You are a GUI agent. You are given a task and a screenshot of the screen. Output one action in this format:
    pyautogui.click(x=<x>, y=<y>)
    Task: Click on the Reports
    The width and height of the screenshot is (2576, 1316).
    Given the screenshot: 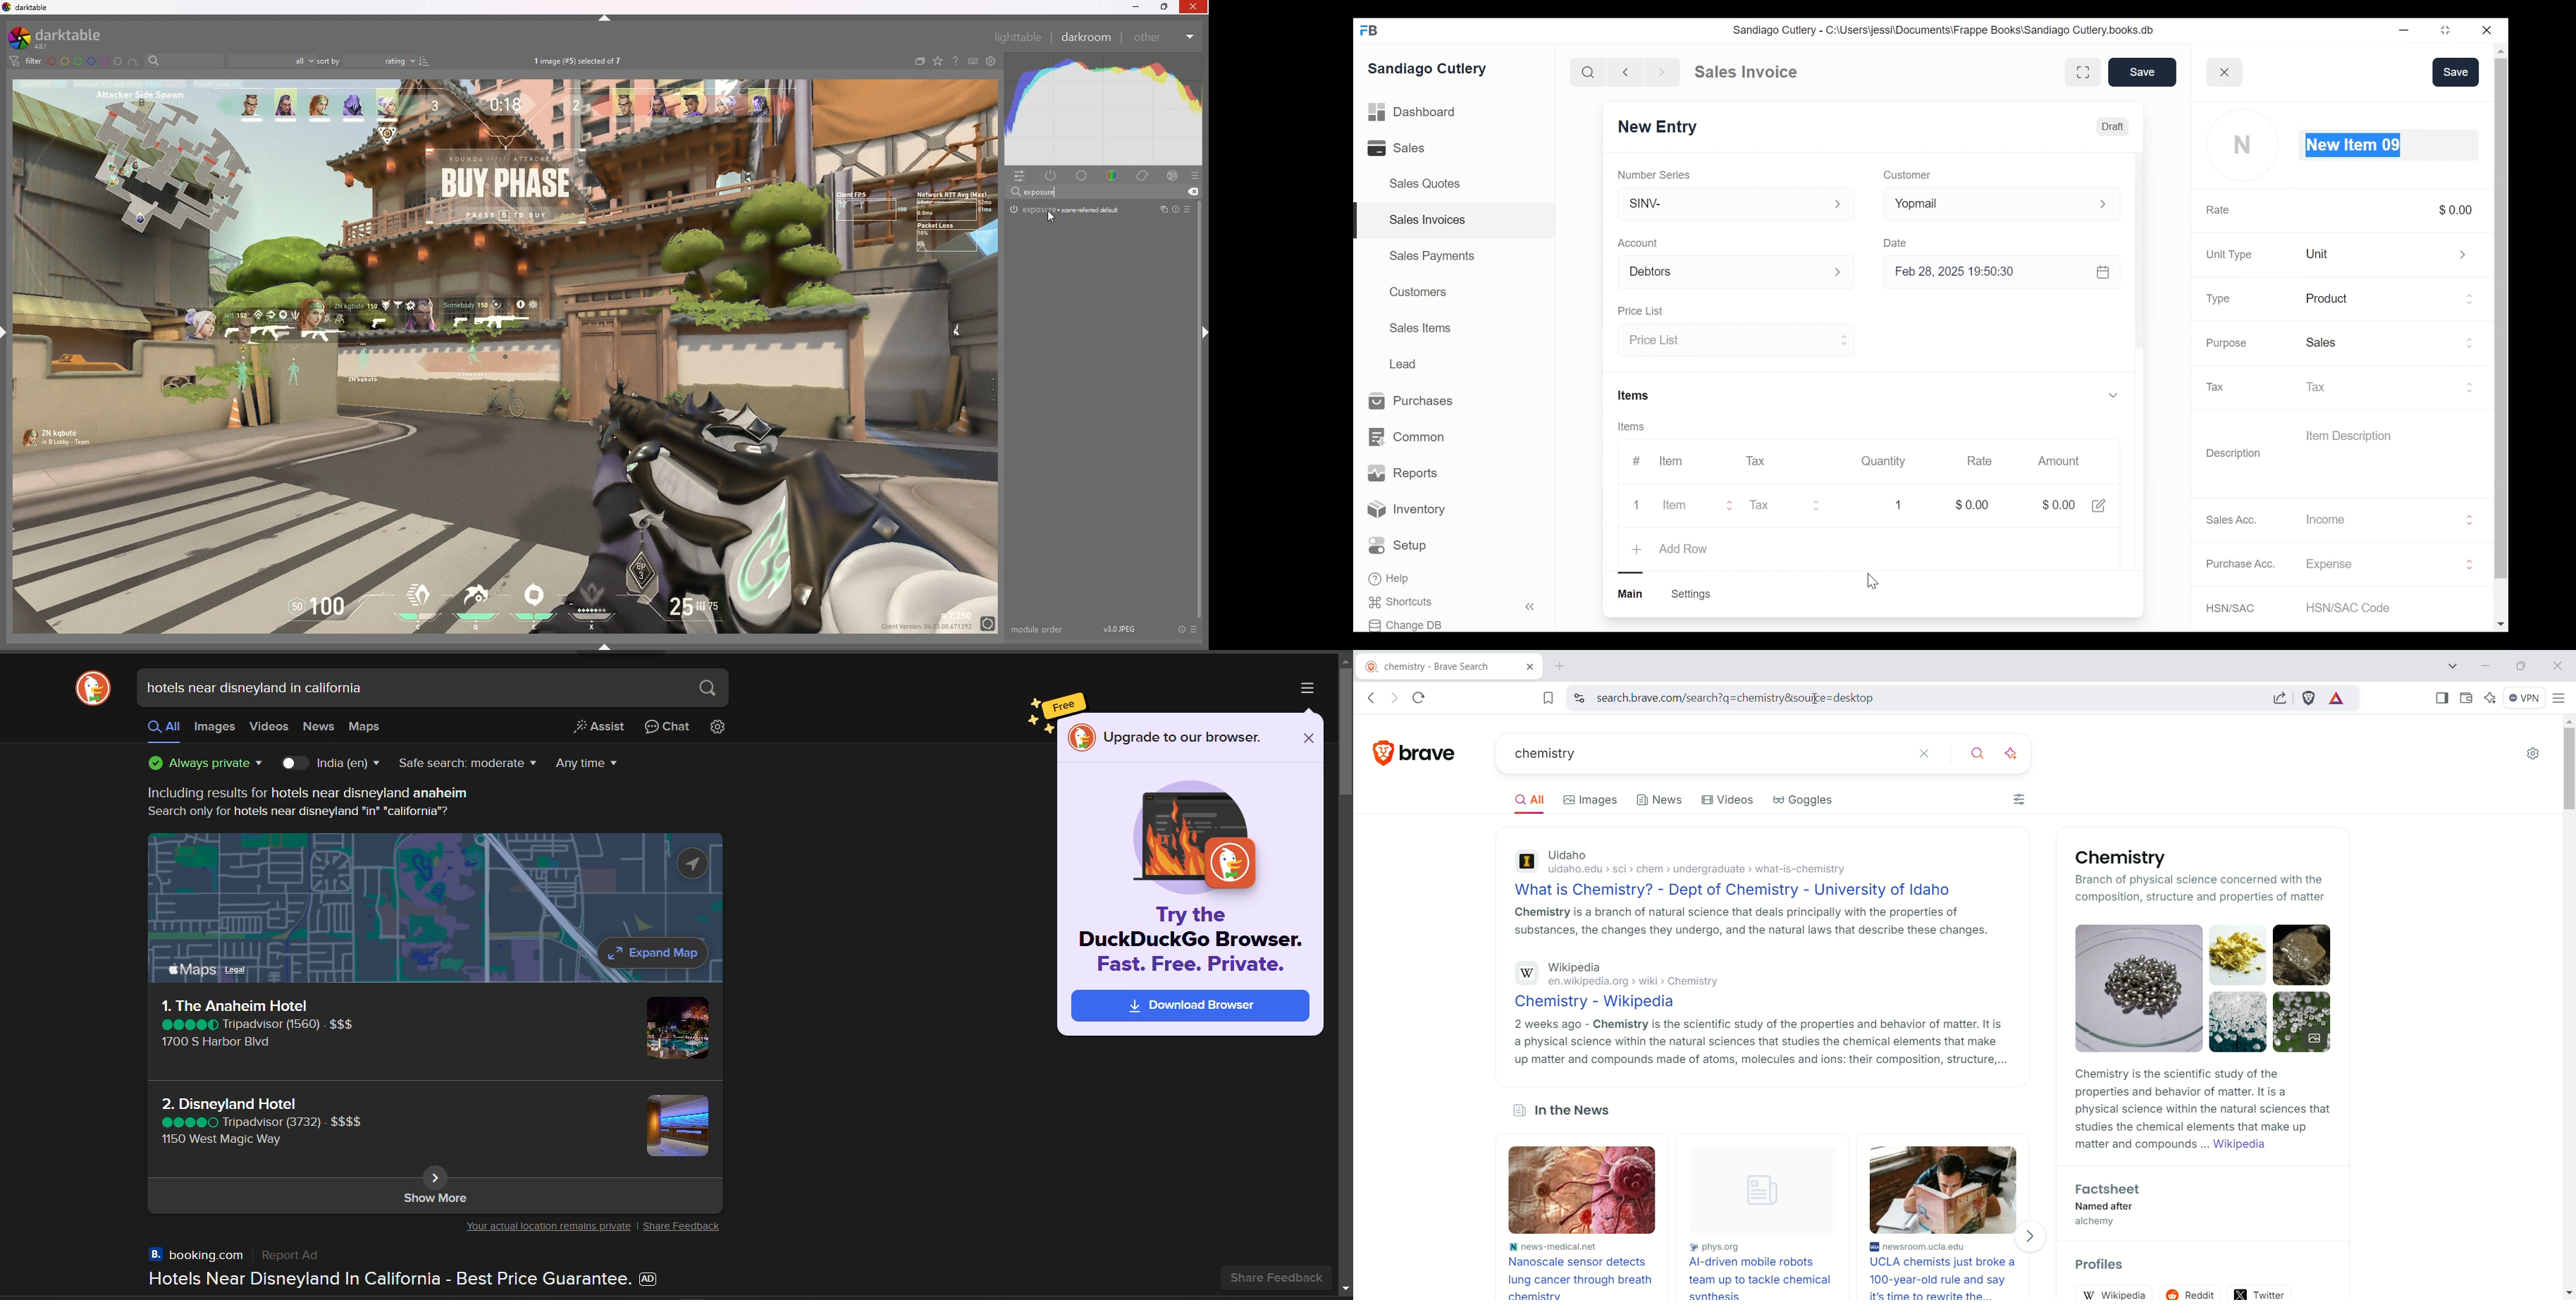 What is the action you would take?
    pyautogui.click(x=1403, y=473)
    